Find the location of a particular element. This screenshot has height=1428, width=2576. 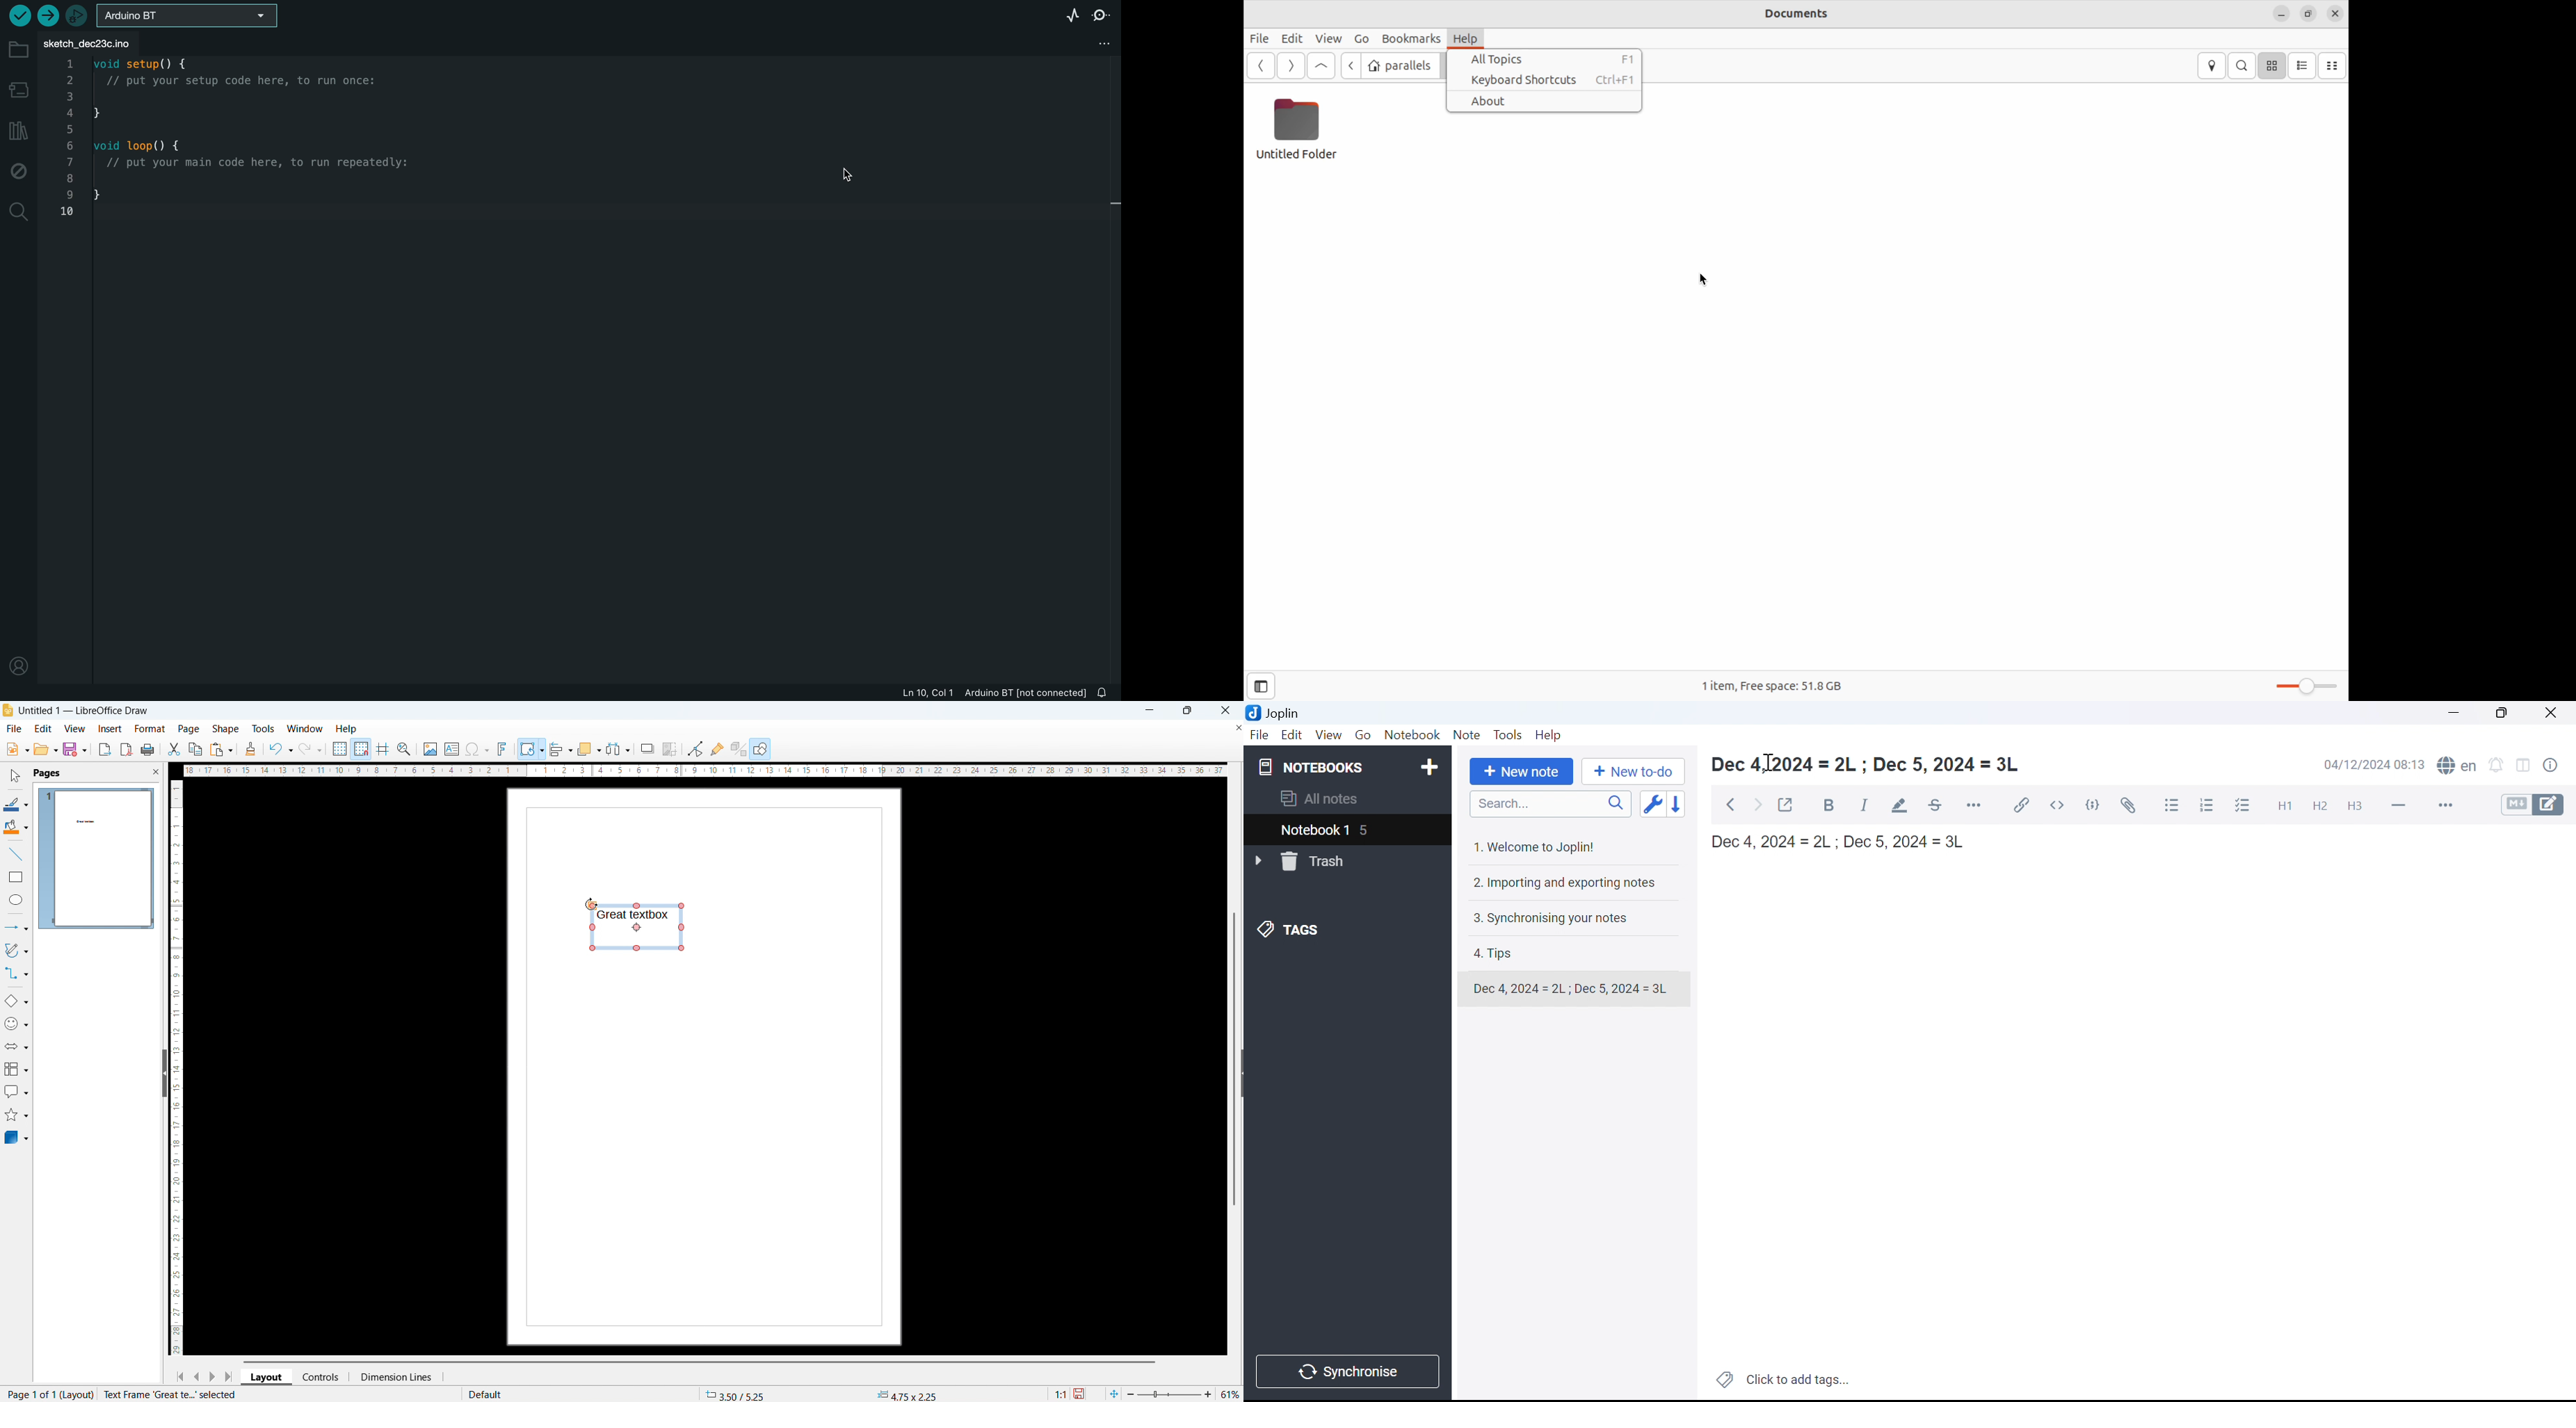

shadow is located at coordinates (647, 748).